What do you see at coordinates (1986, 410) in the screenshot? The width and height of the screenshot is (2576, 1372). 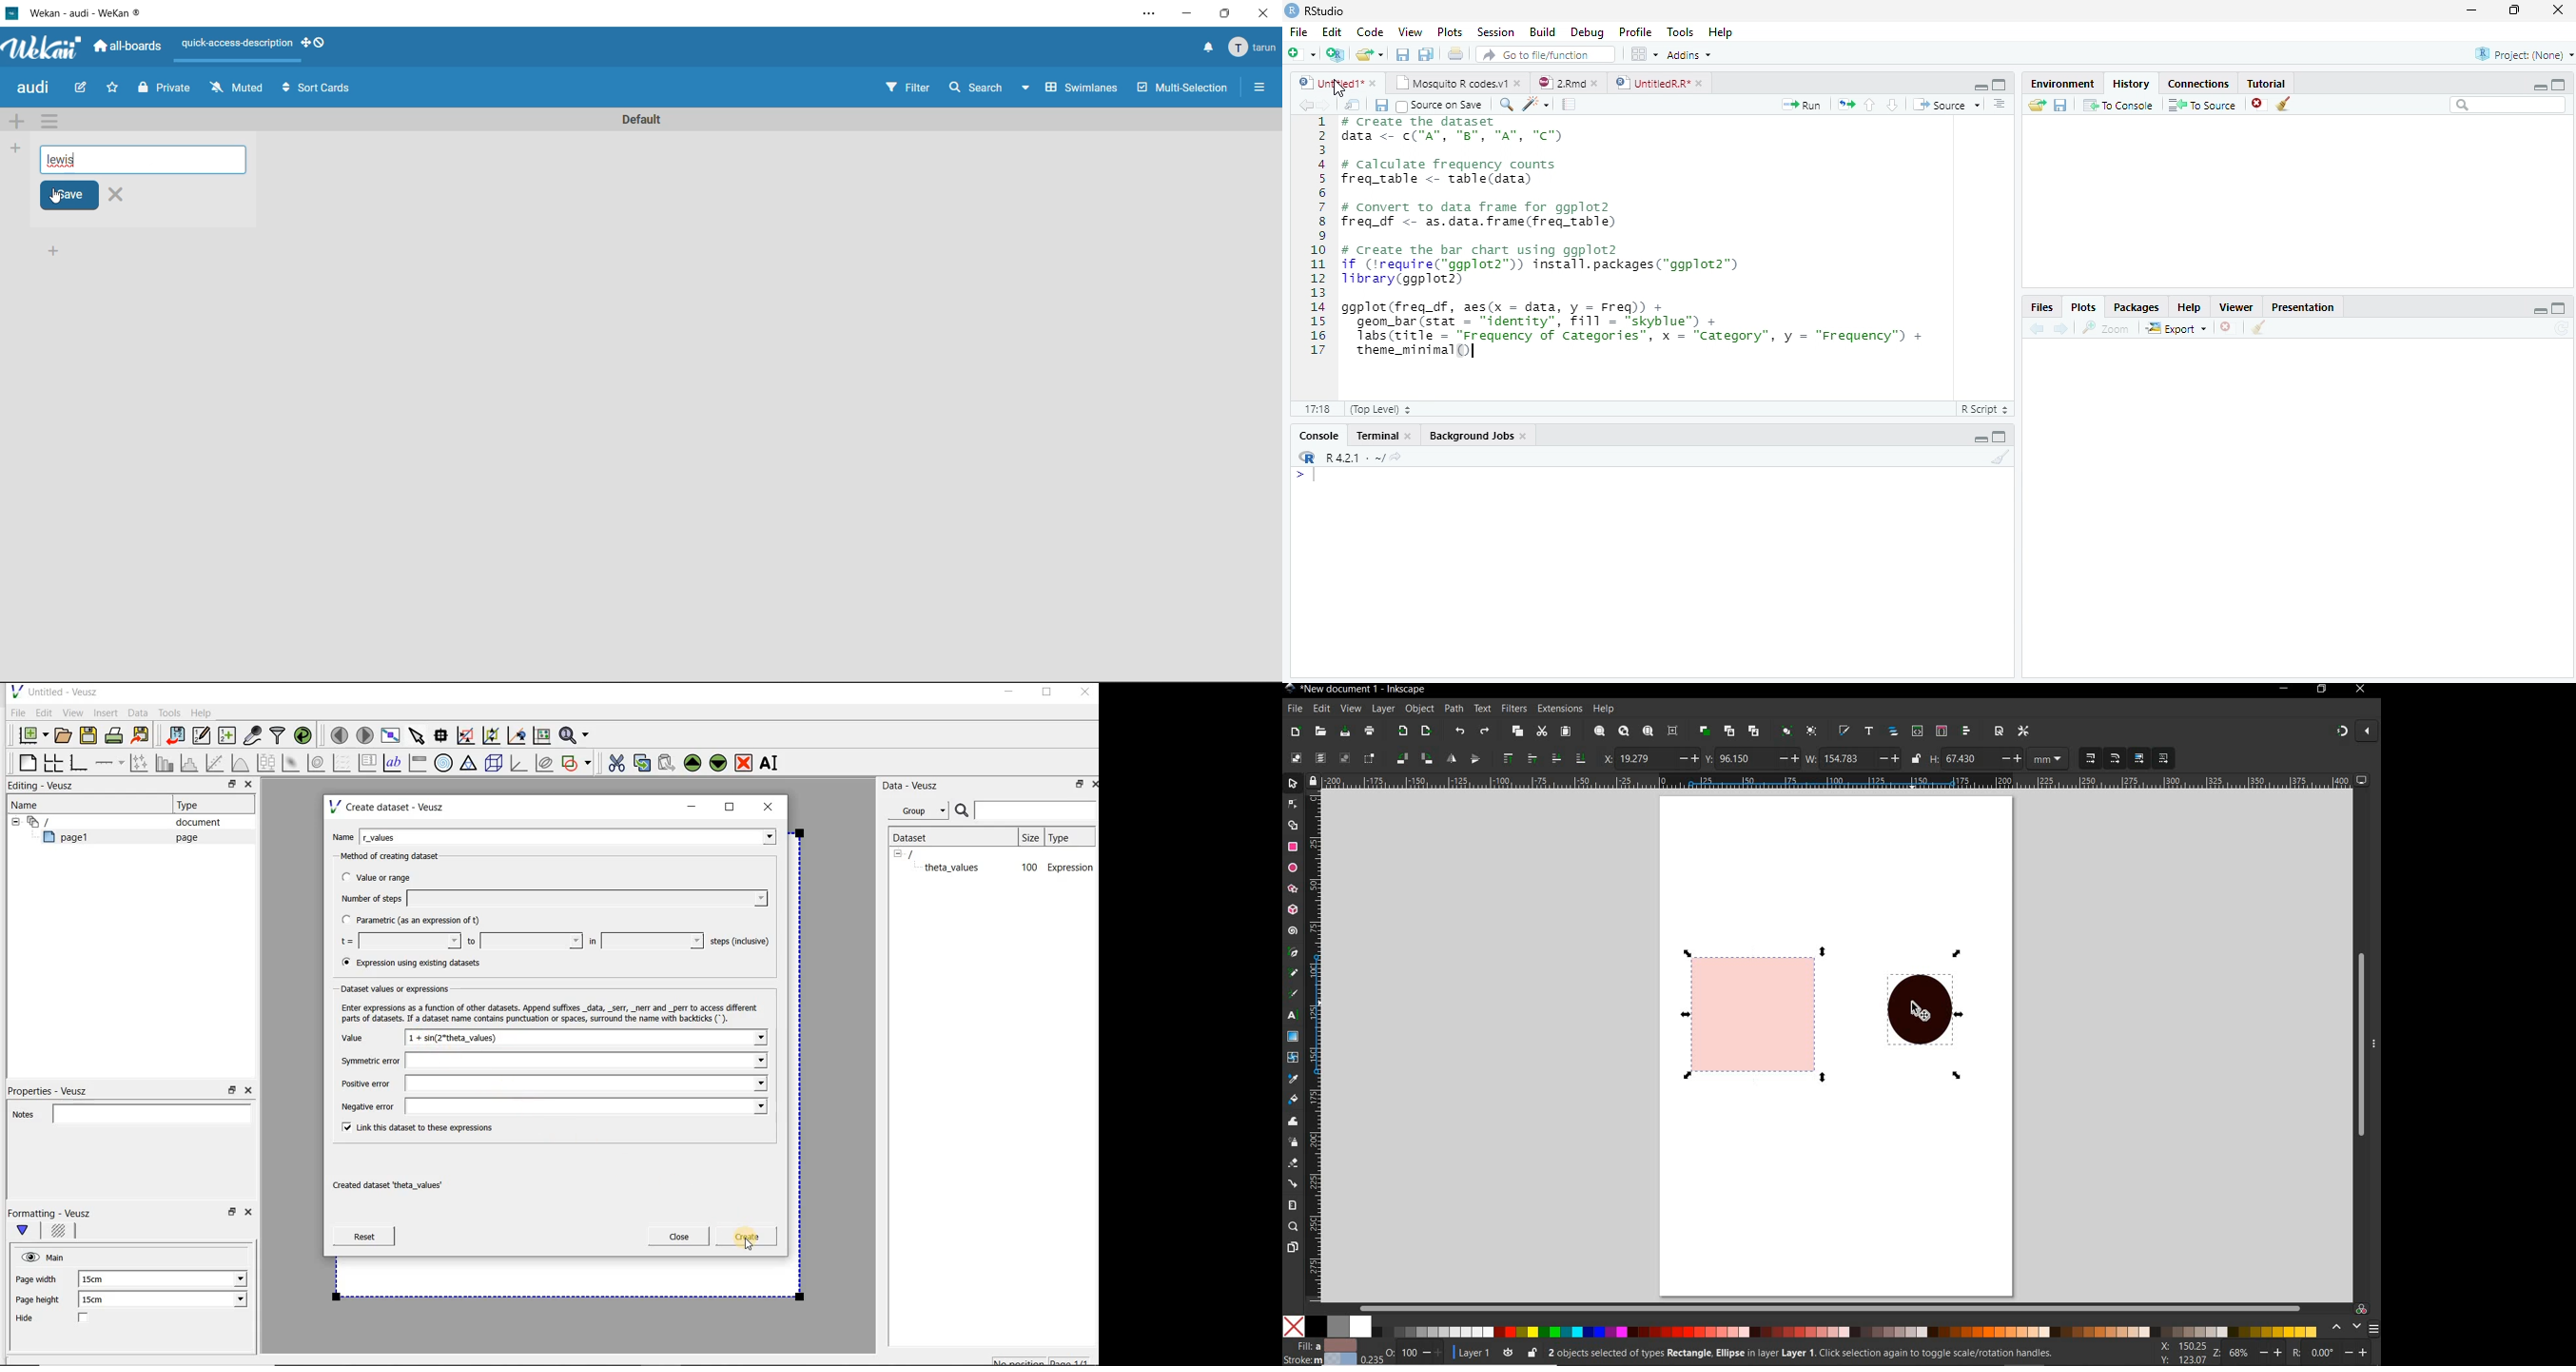 I see `R Script` at bounding box center [1986, 410].